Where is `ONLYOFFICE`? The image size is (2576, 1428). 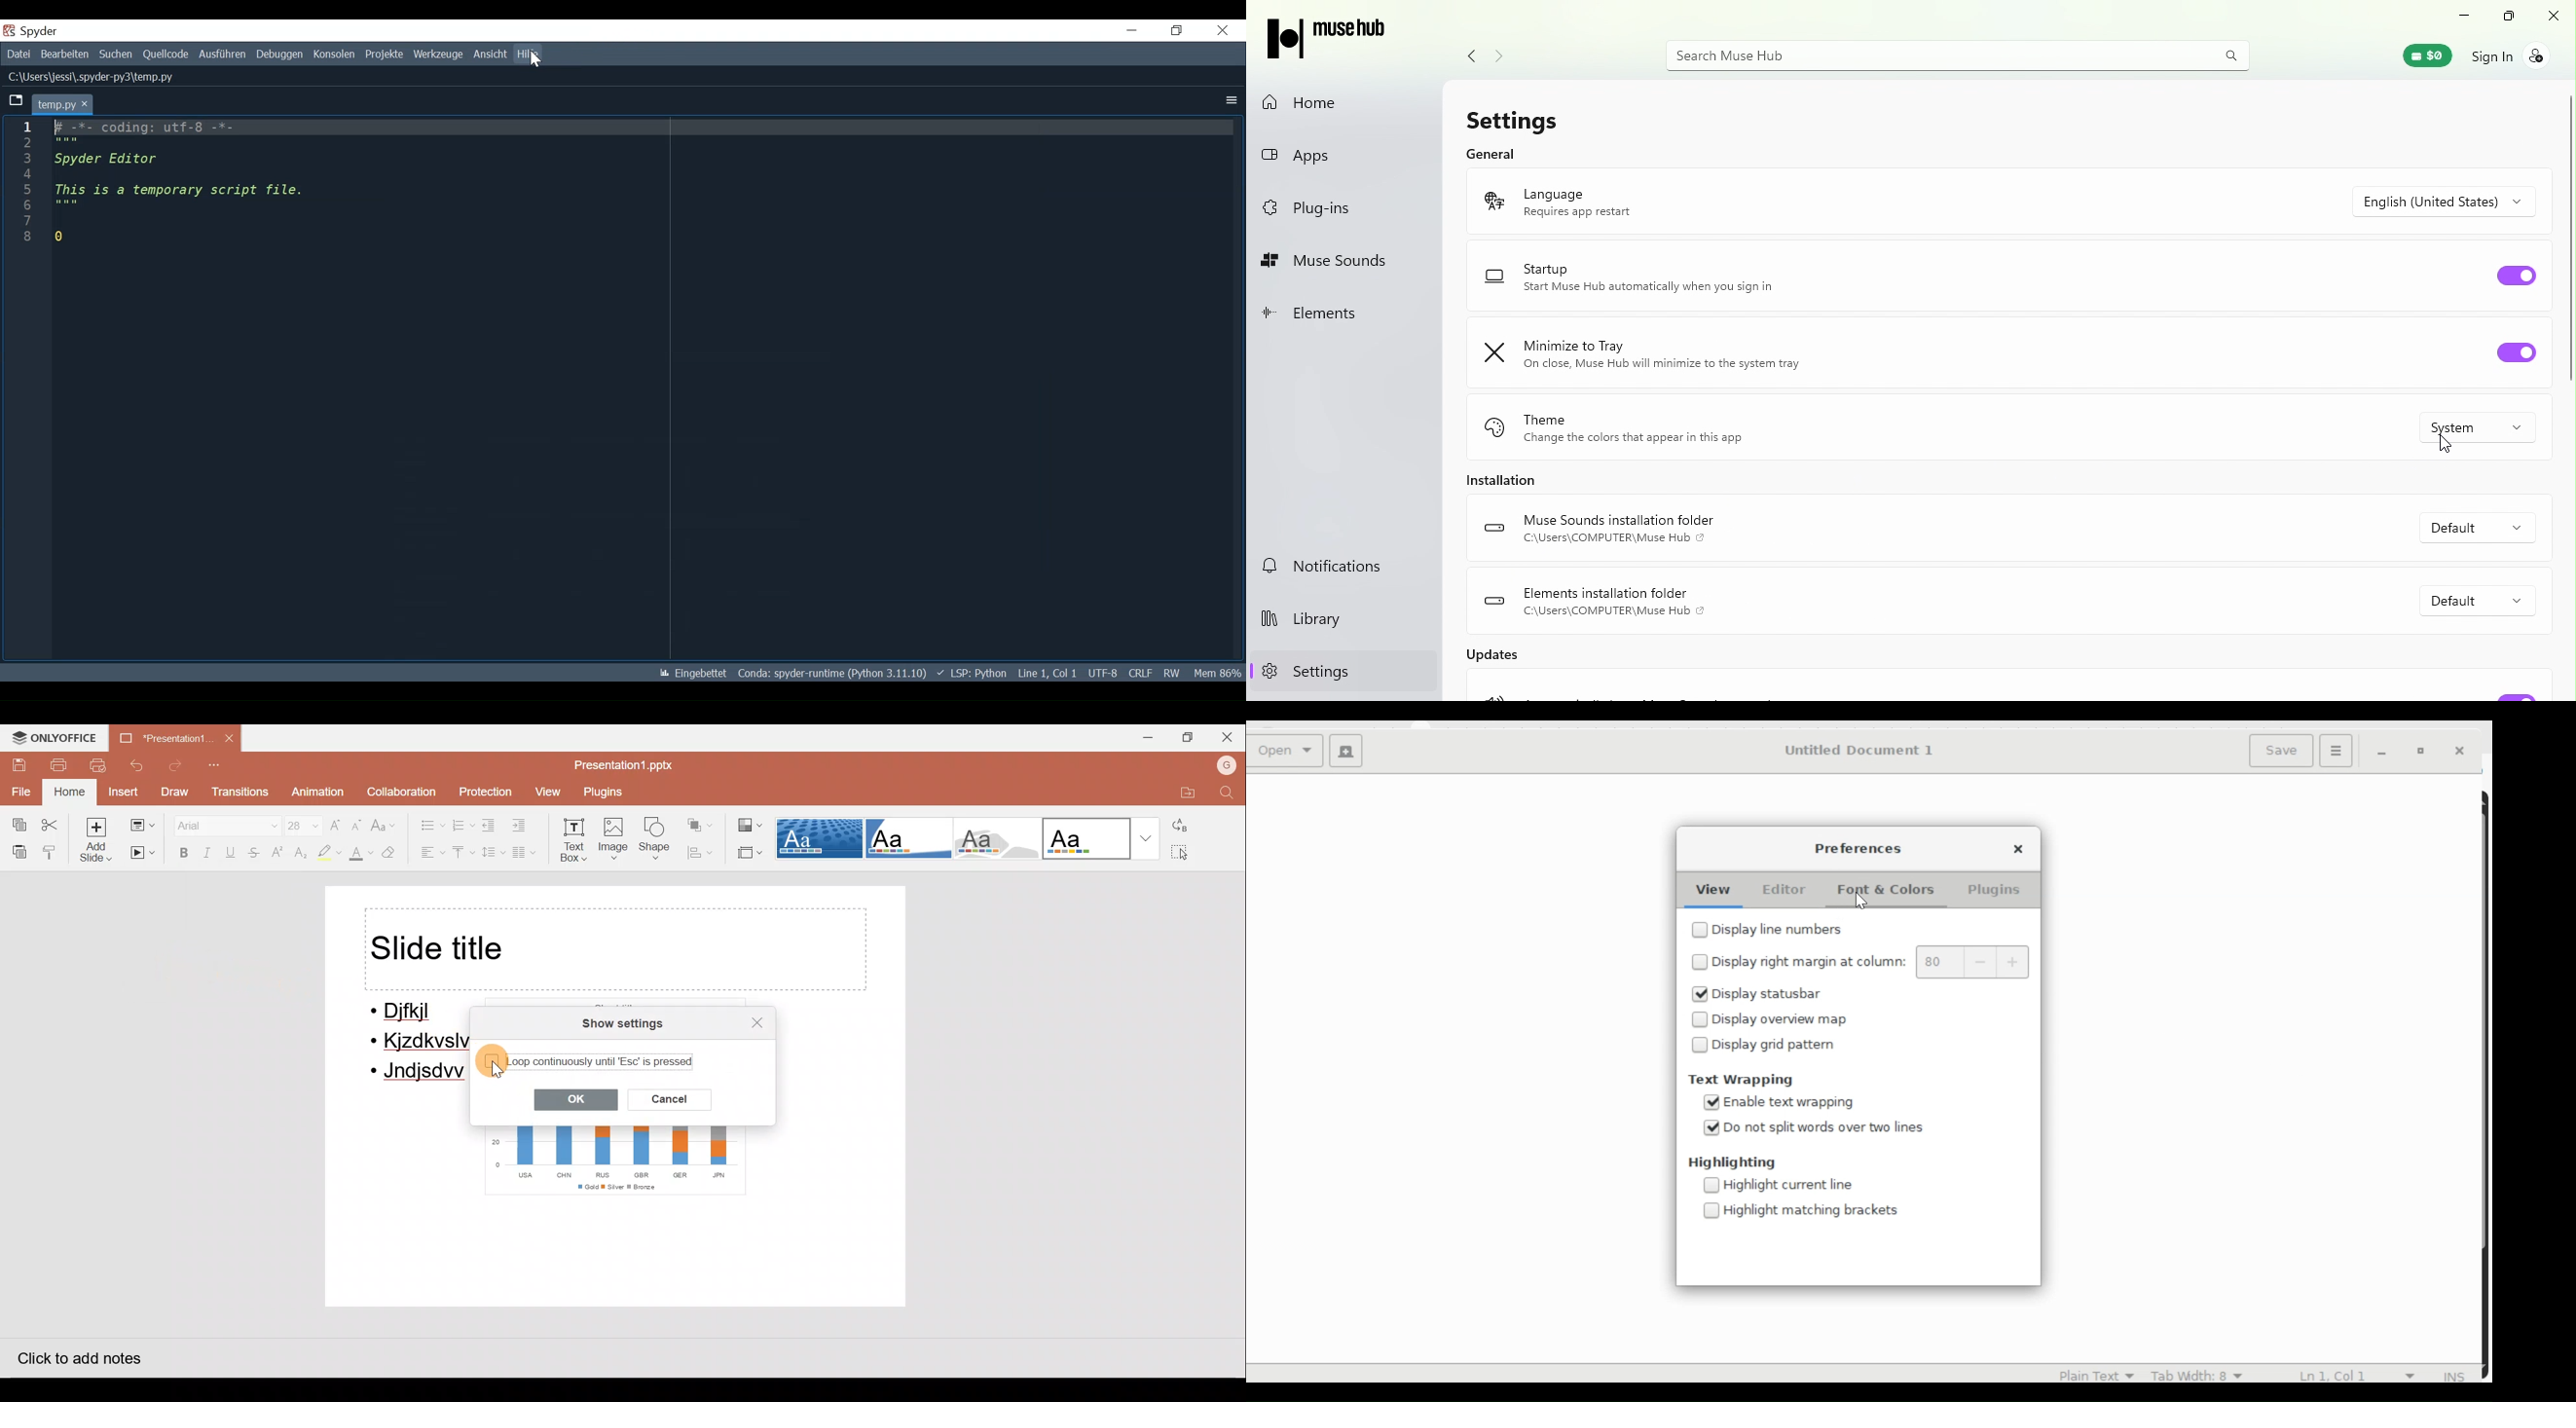
ONLYOFFICE is located at coordinates (51, 737).